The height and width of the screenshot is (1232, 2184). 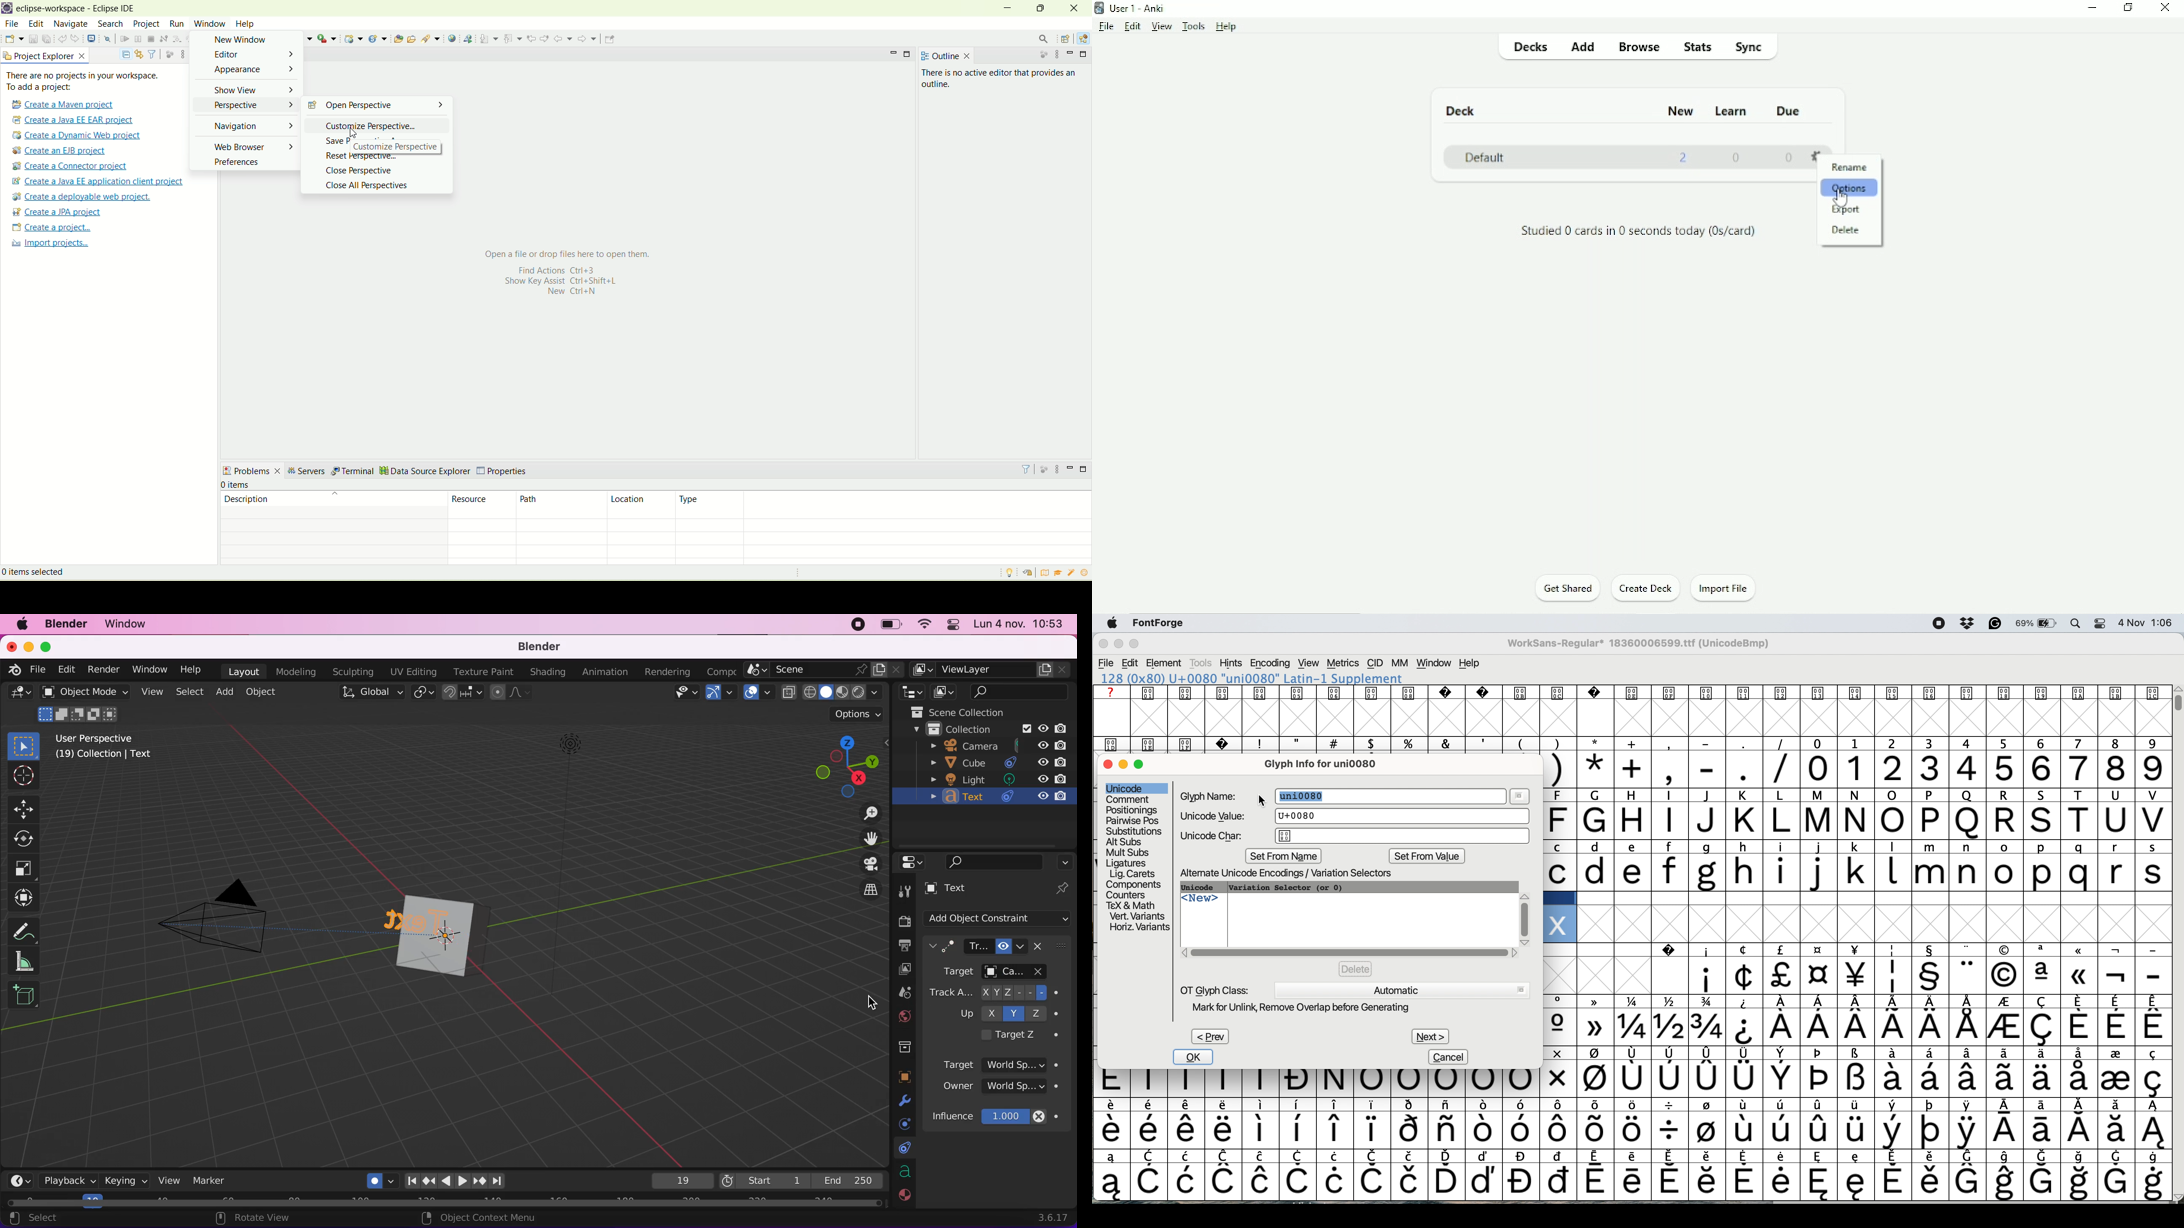 I want to click on dynamic web project, so click(x=354, y=39).